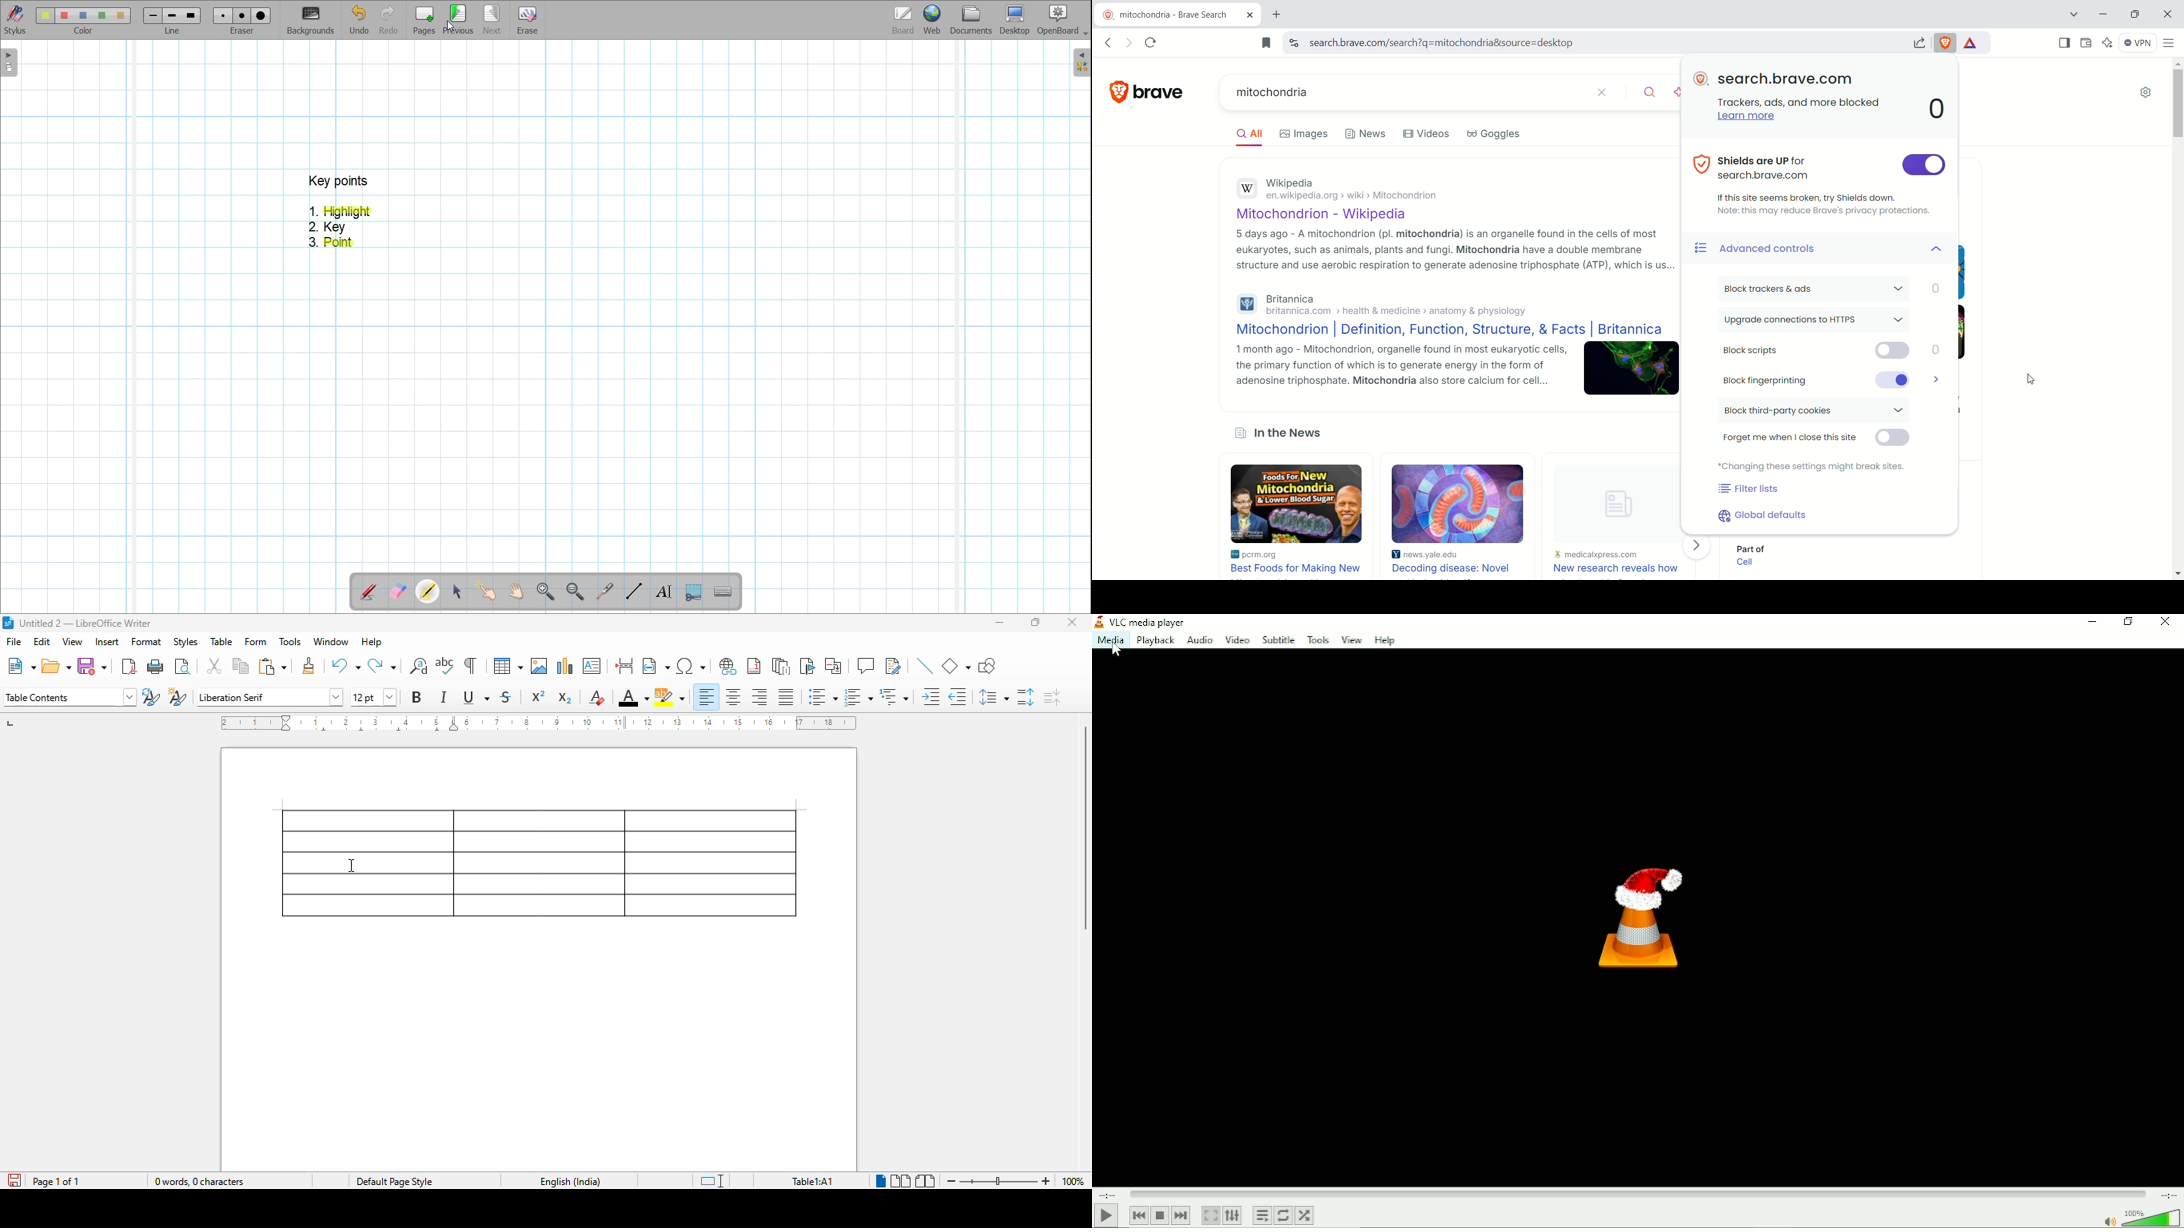 The height and width of the screenshot is (1232, 2184). I want to click on form, so click(257, 642).